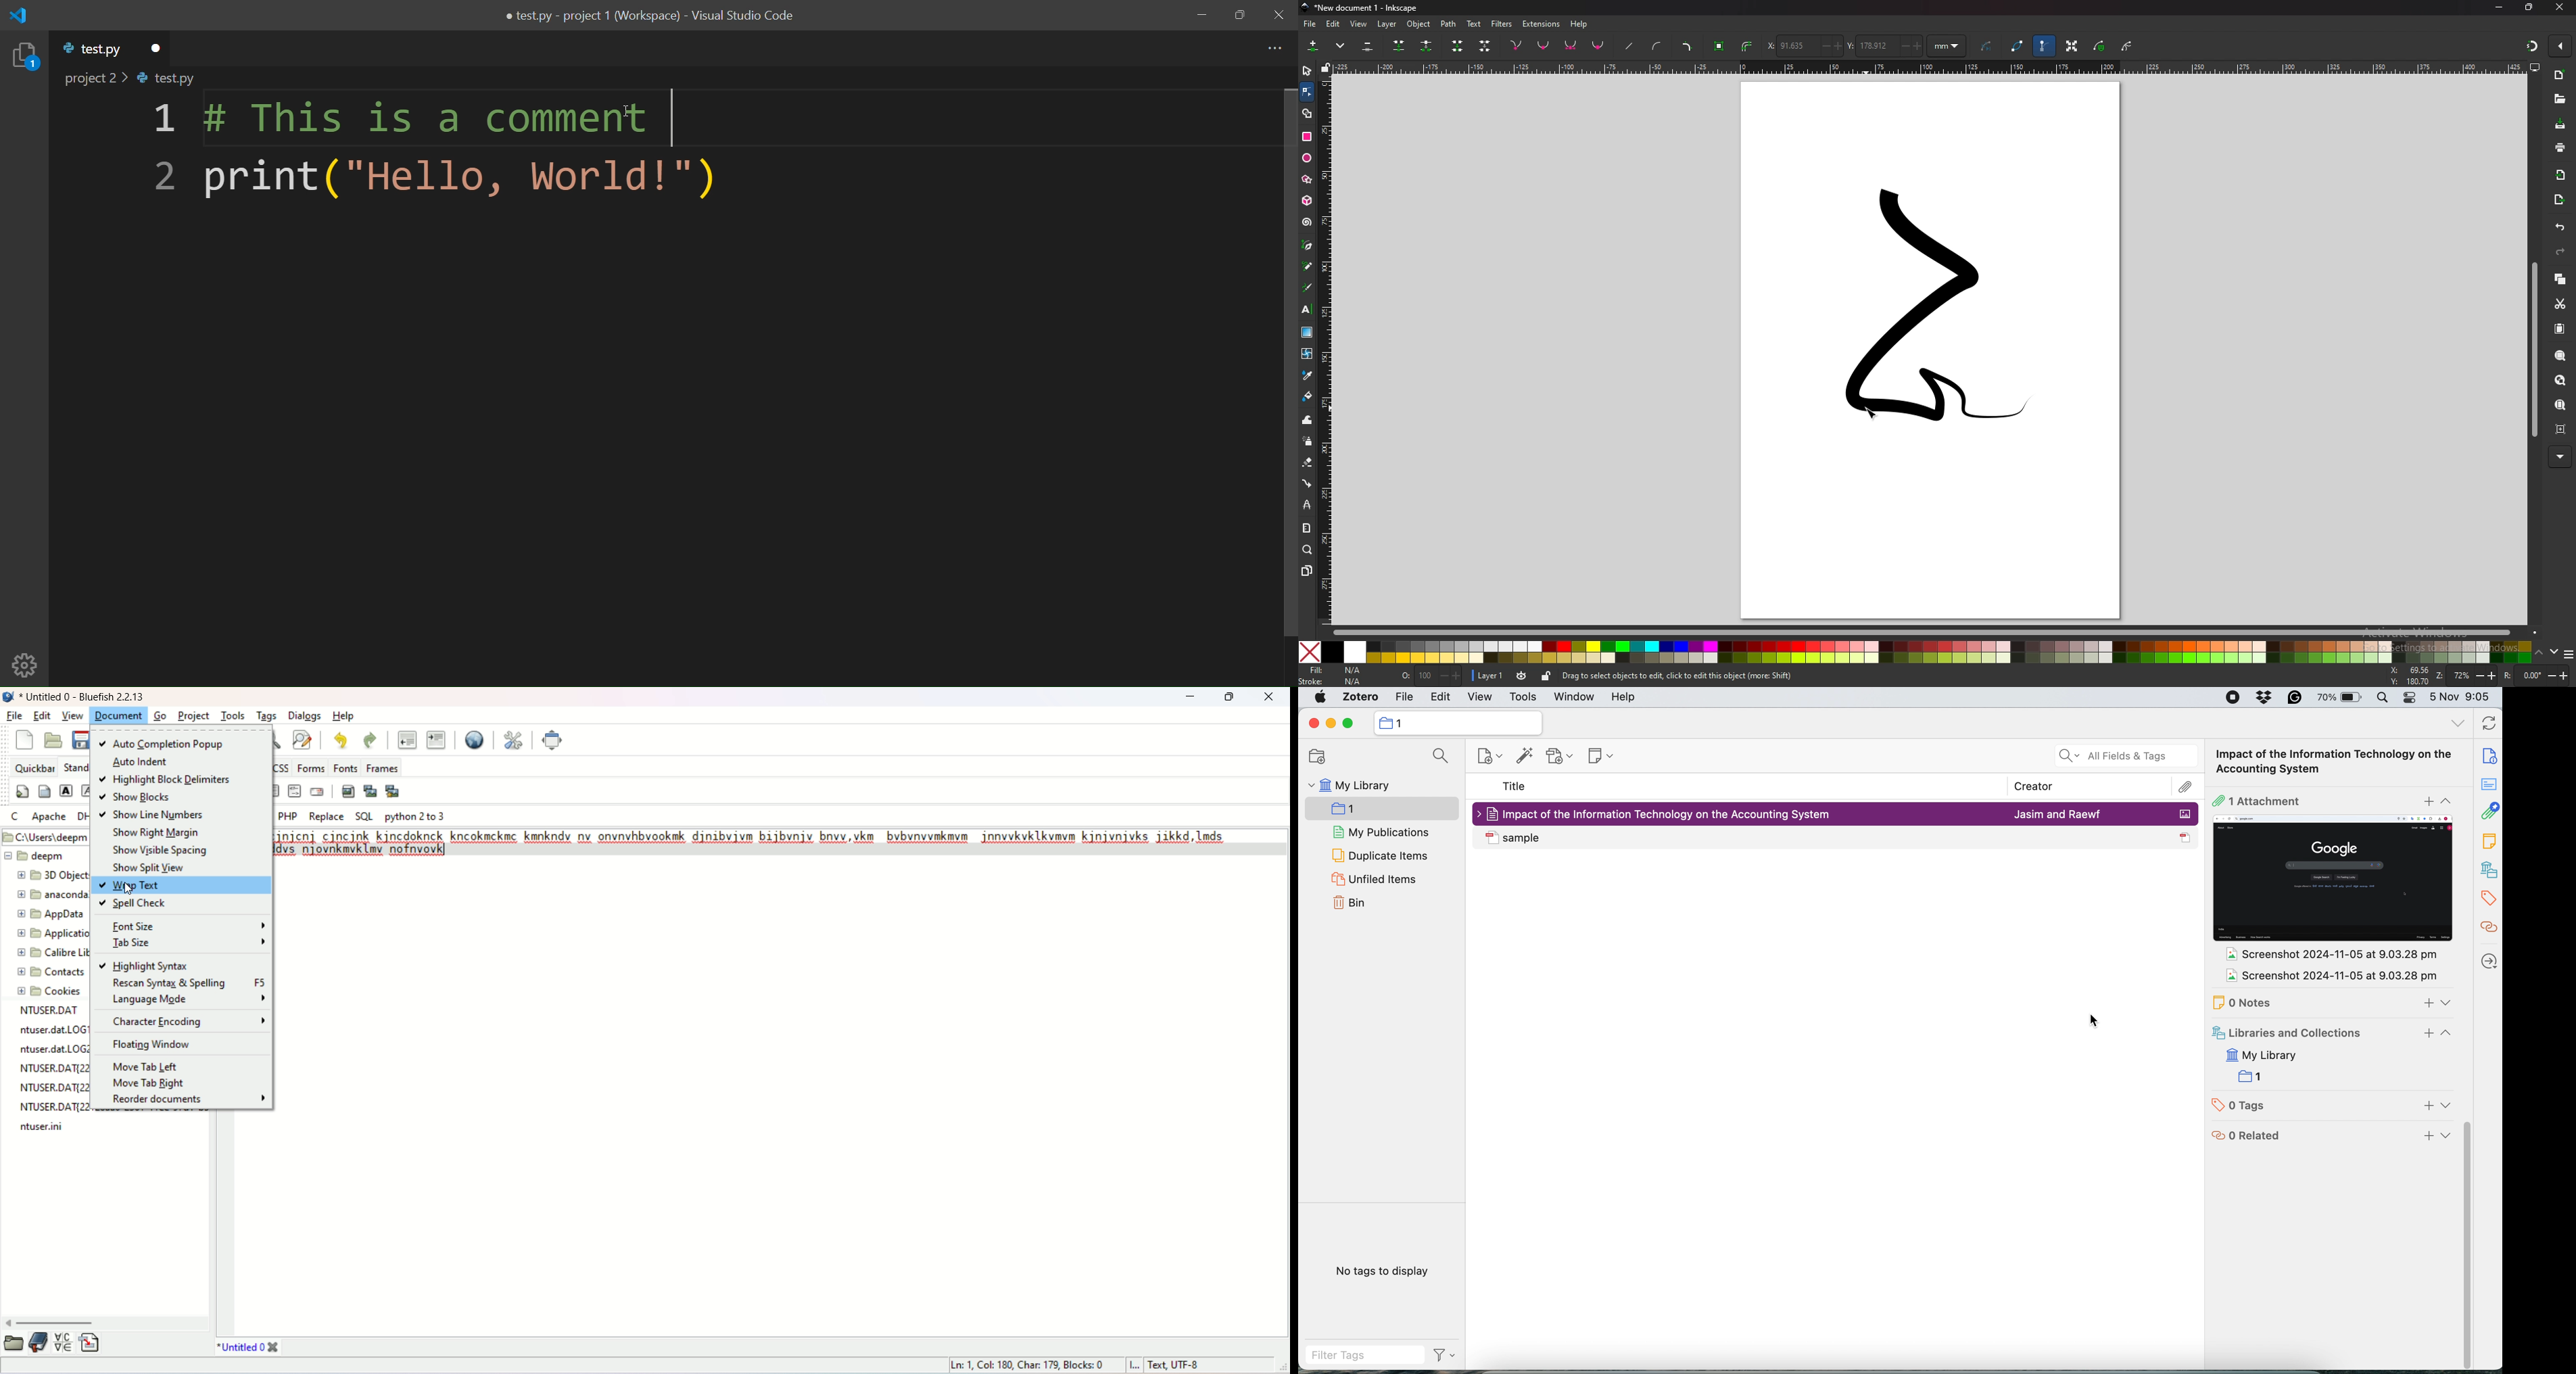 The width and height of the screenshot is (2576, 1400). I want to click on view, so click(1359, 24).